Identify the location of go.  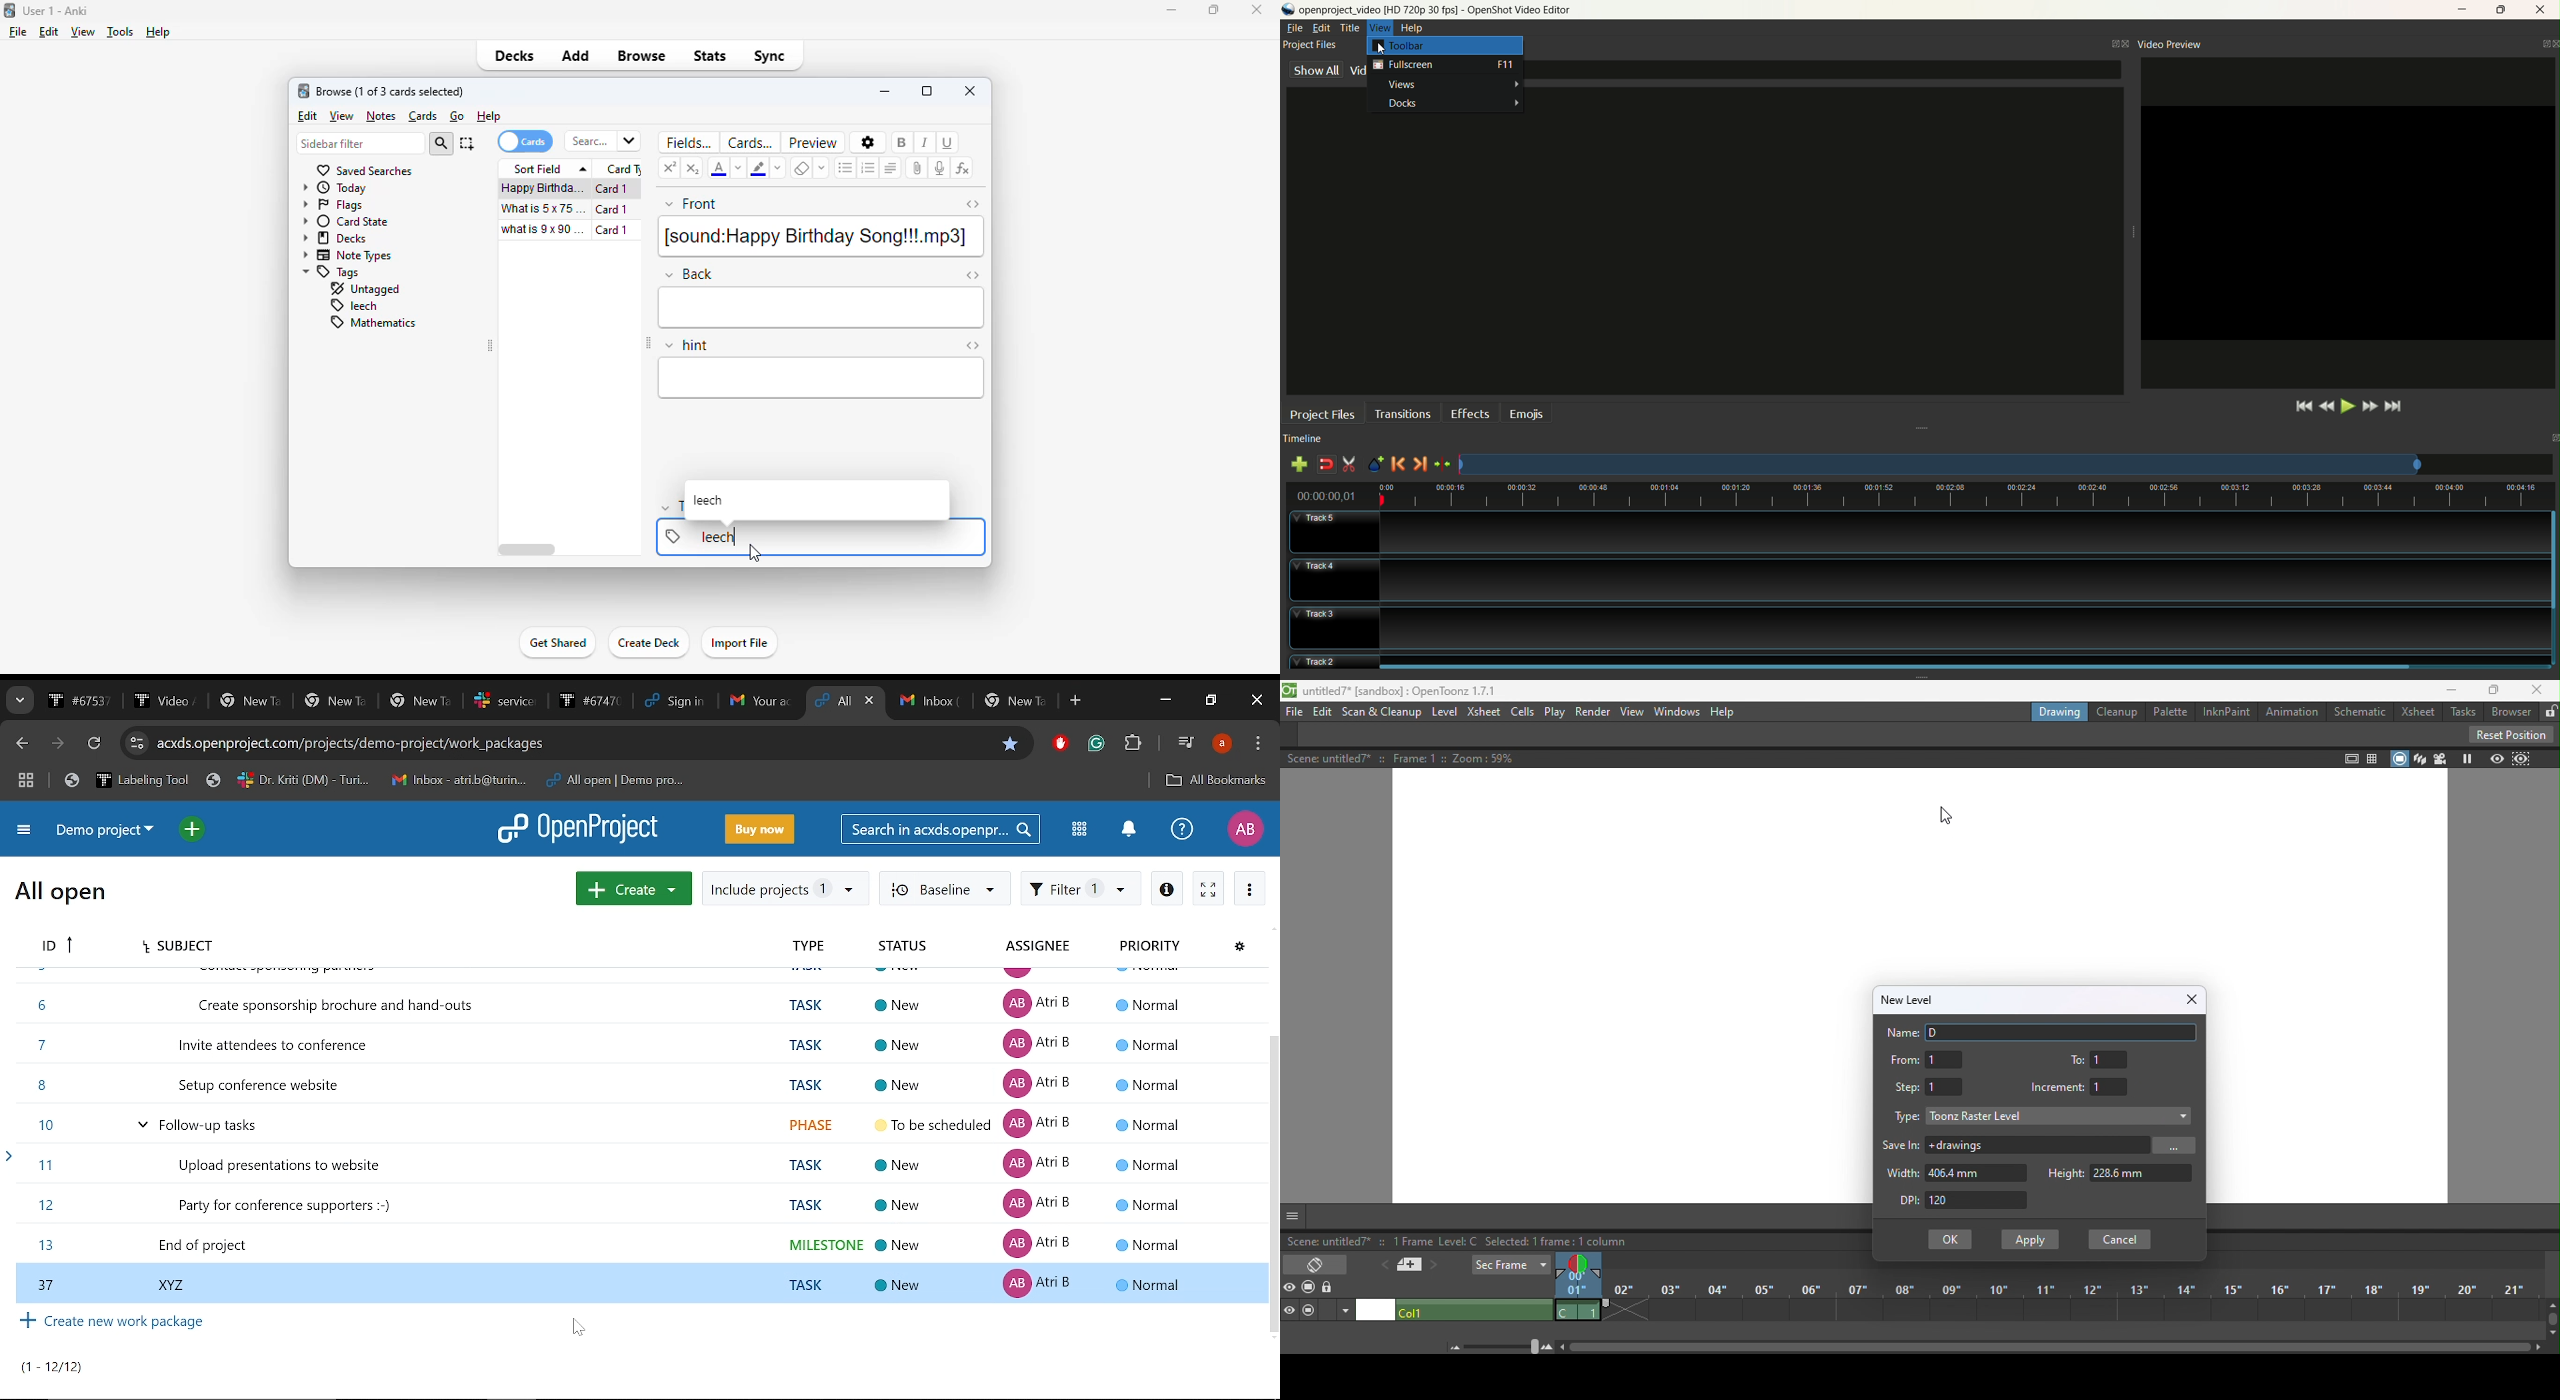
(457, 116).